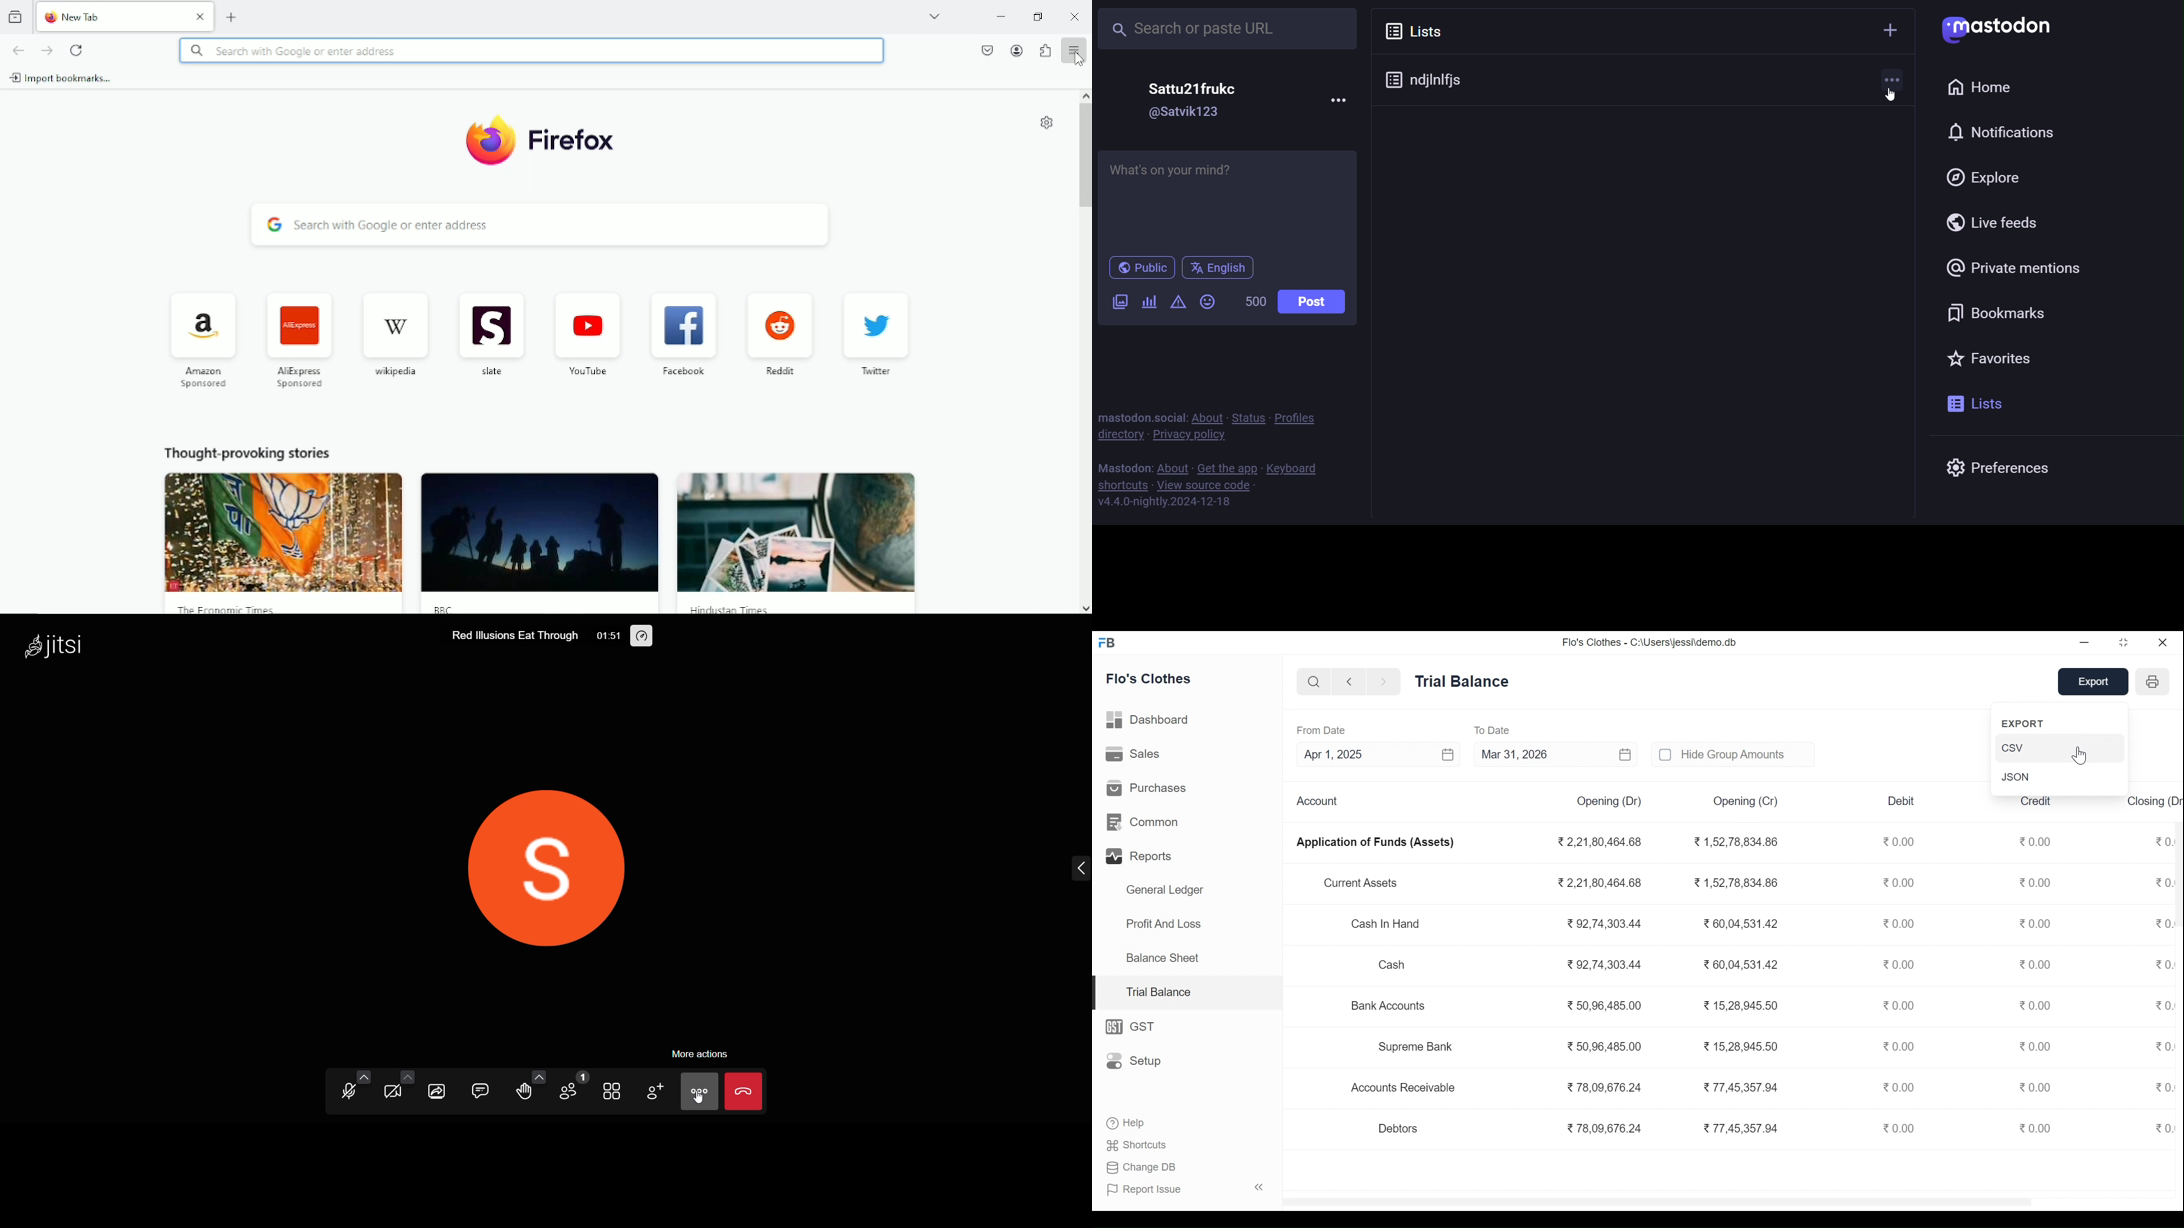  What do you see at coordinates (1406, 1088) in the screenshot?
I see `Accounts Receivable` at bounding box center [1406, 1088].